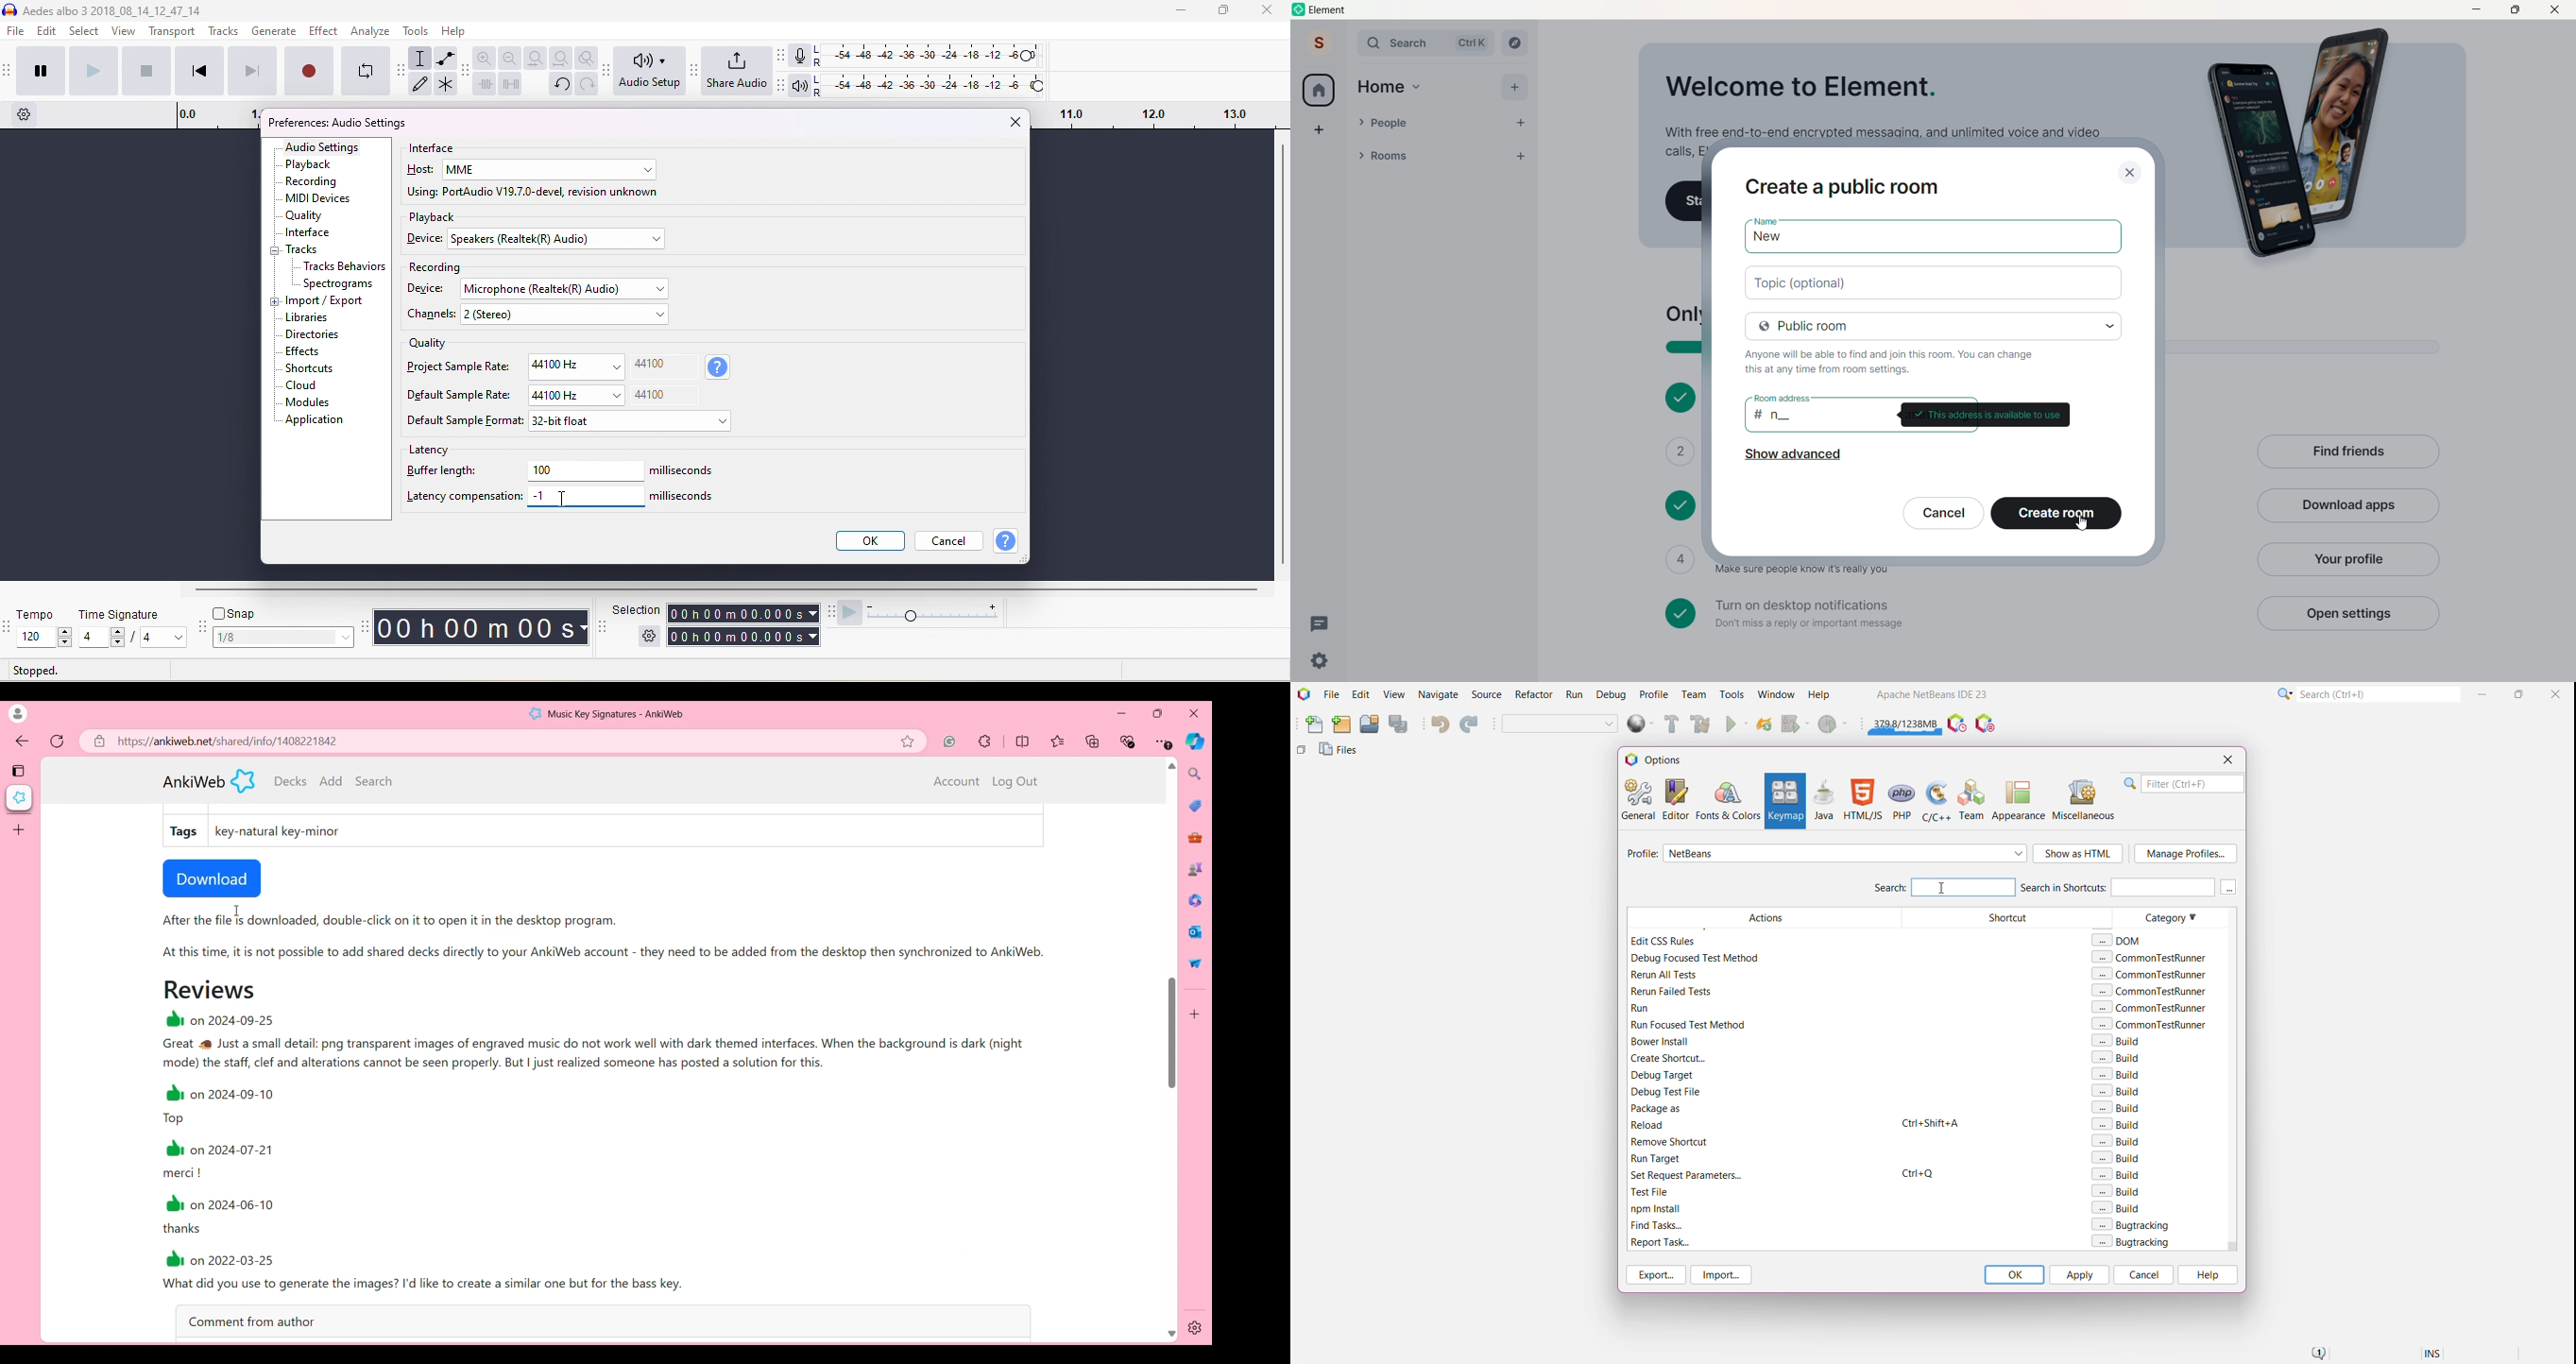  What do you see at coordinates (1195, 868) in the screenshot?
I see `Games` at bounding box center [1195, 868].